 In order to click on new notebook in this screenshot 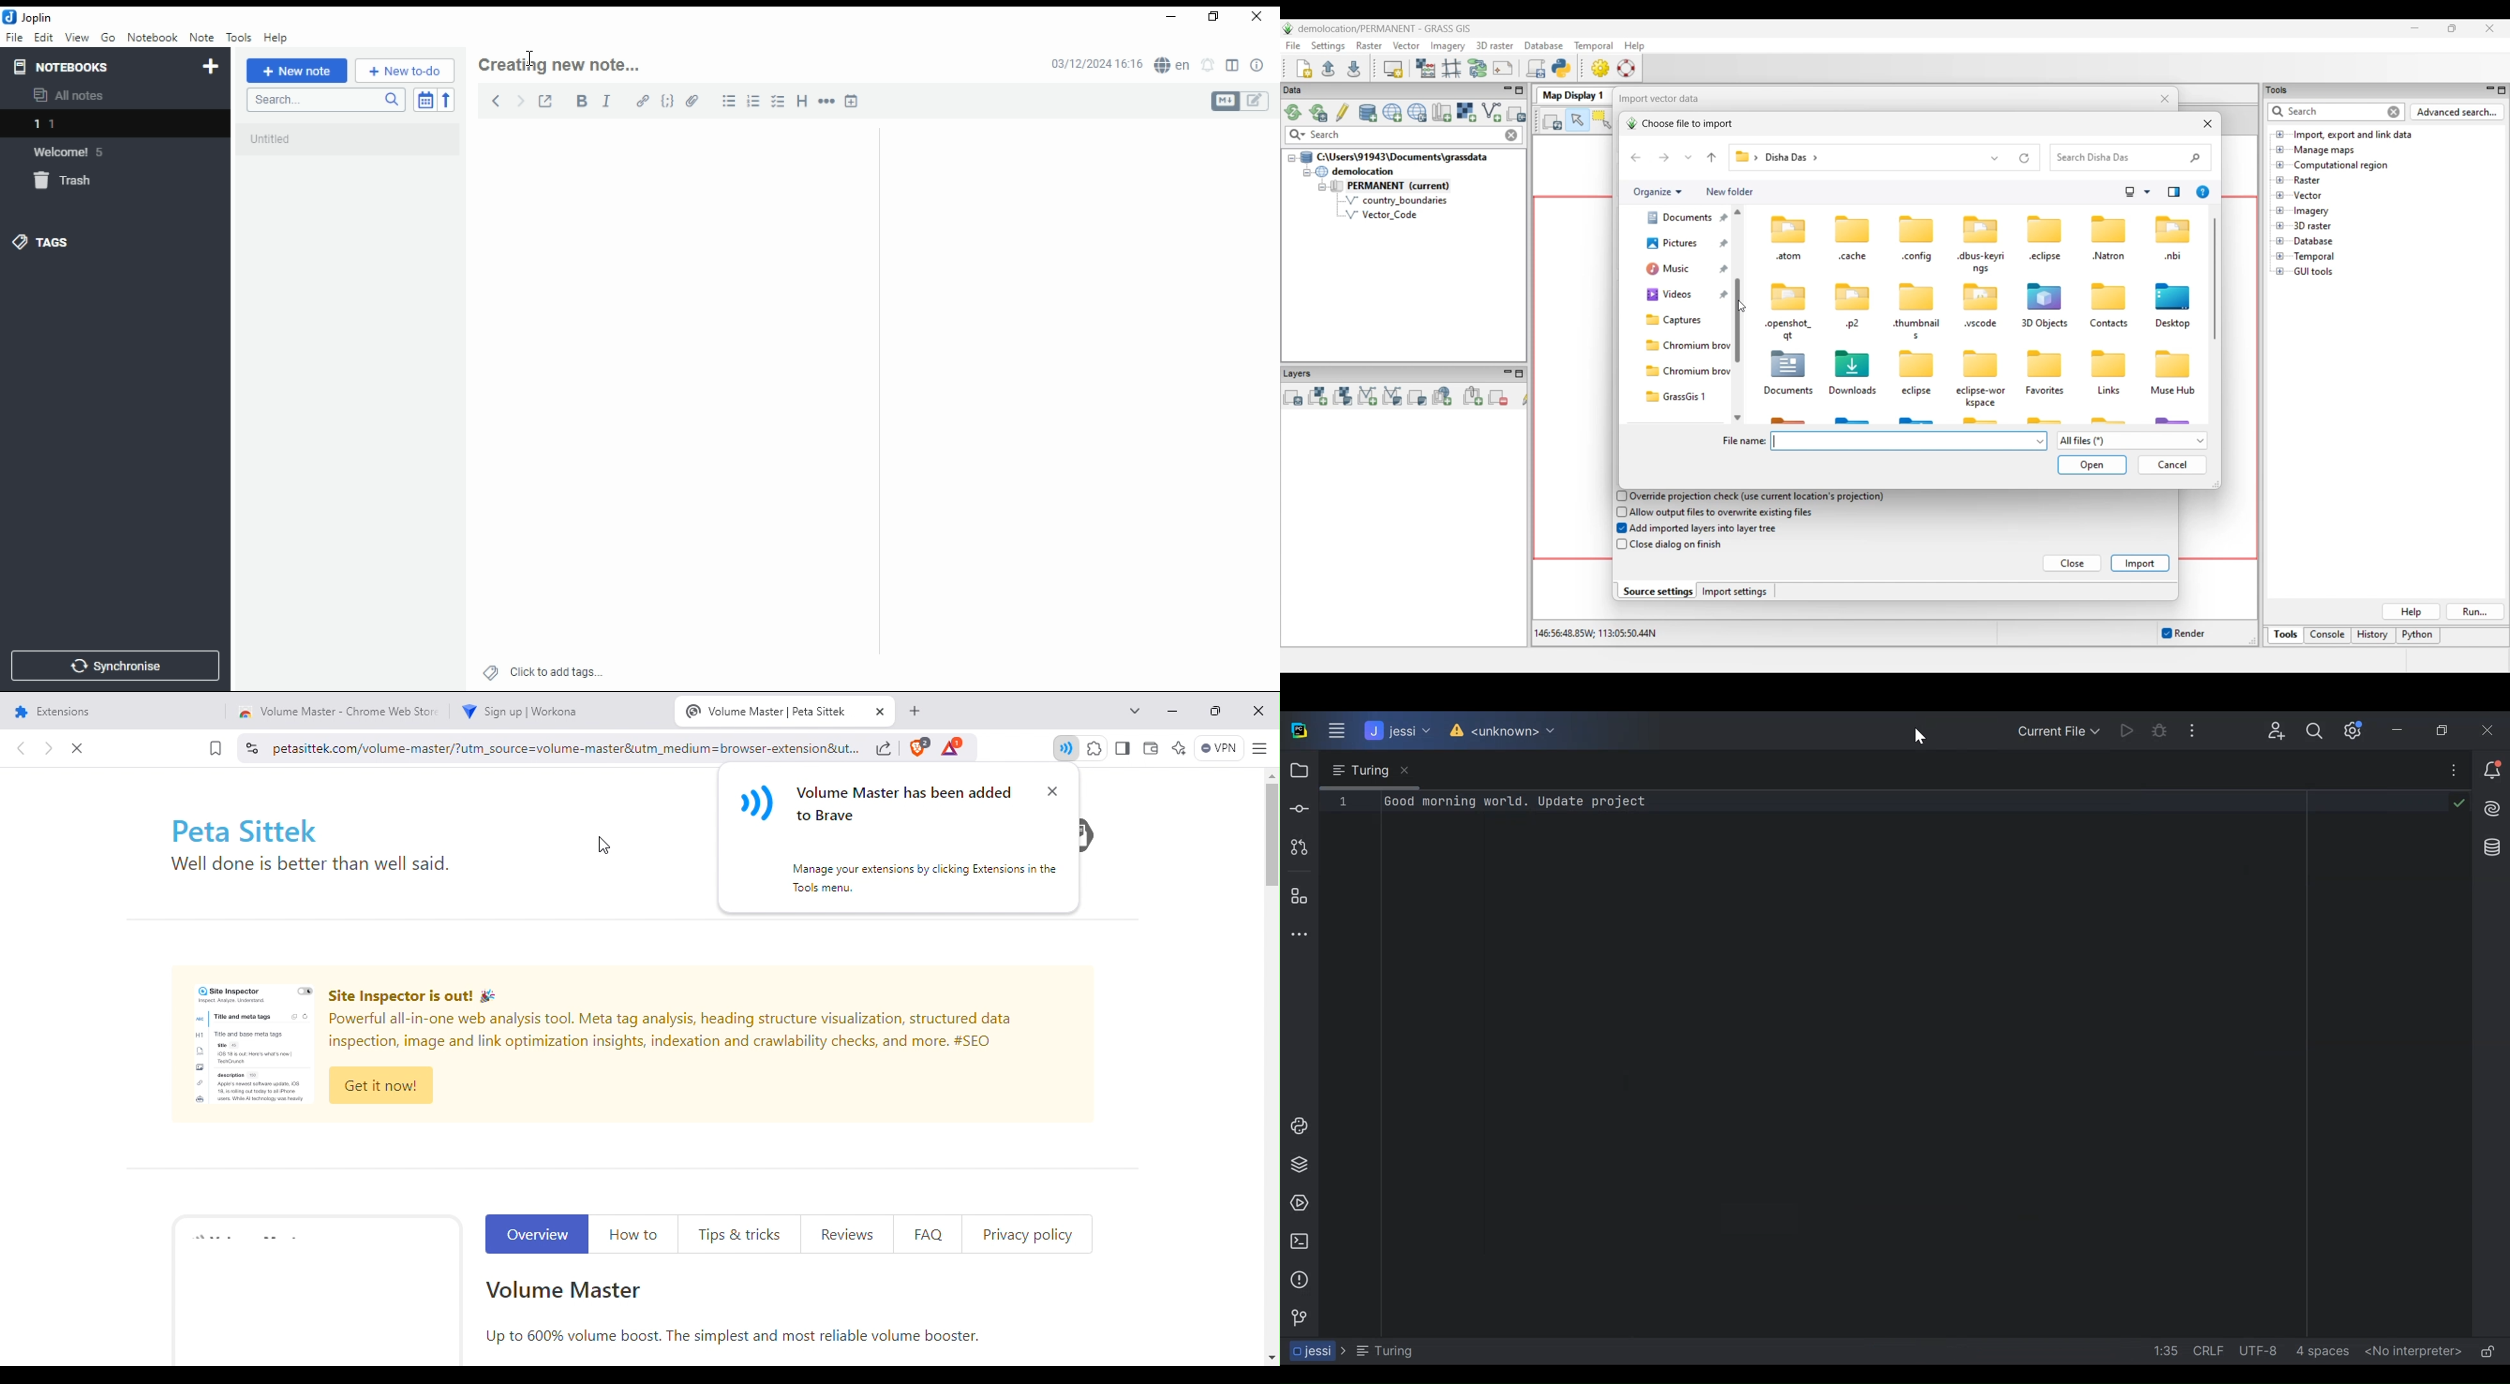, I will do `click(211, 67)`.